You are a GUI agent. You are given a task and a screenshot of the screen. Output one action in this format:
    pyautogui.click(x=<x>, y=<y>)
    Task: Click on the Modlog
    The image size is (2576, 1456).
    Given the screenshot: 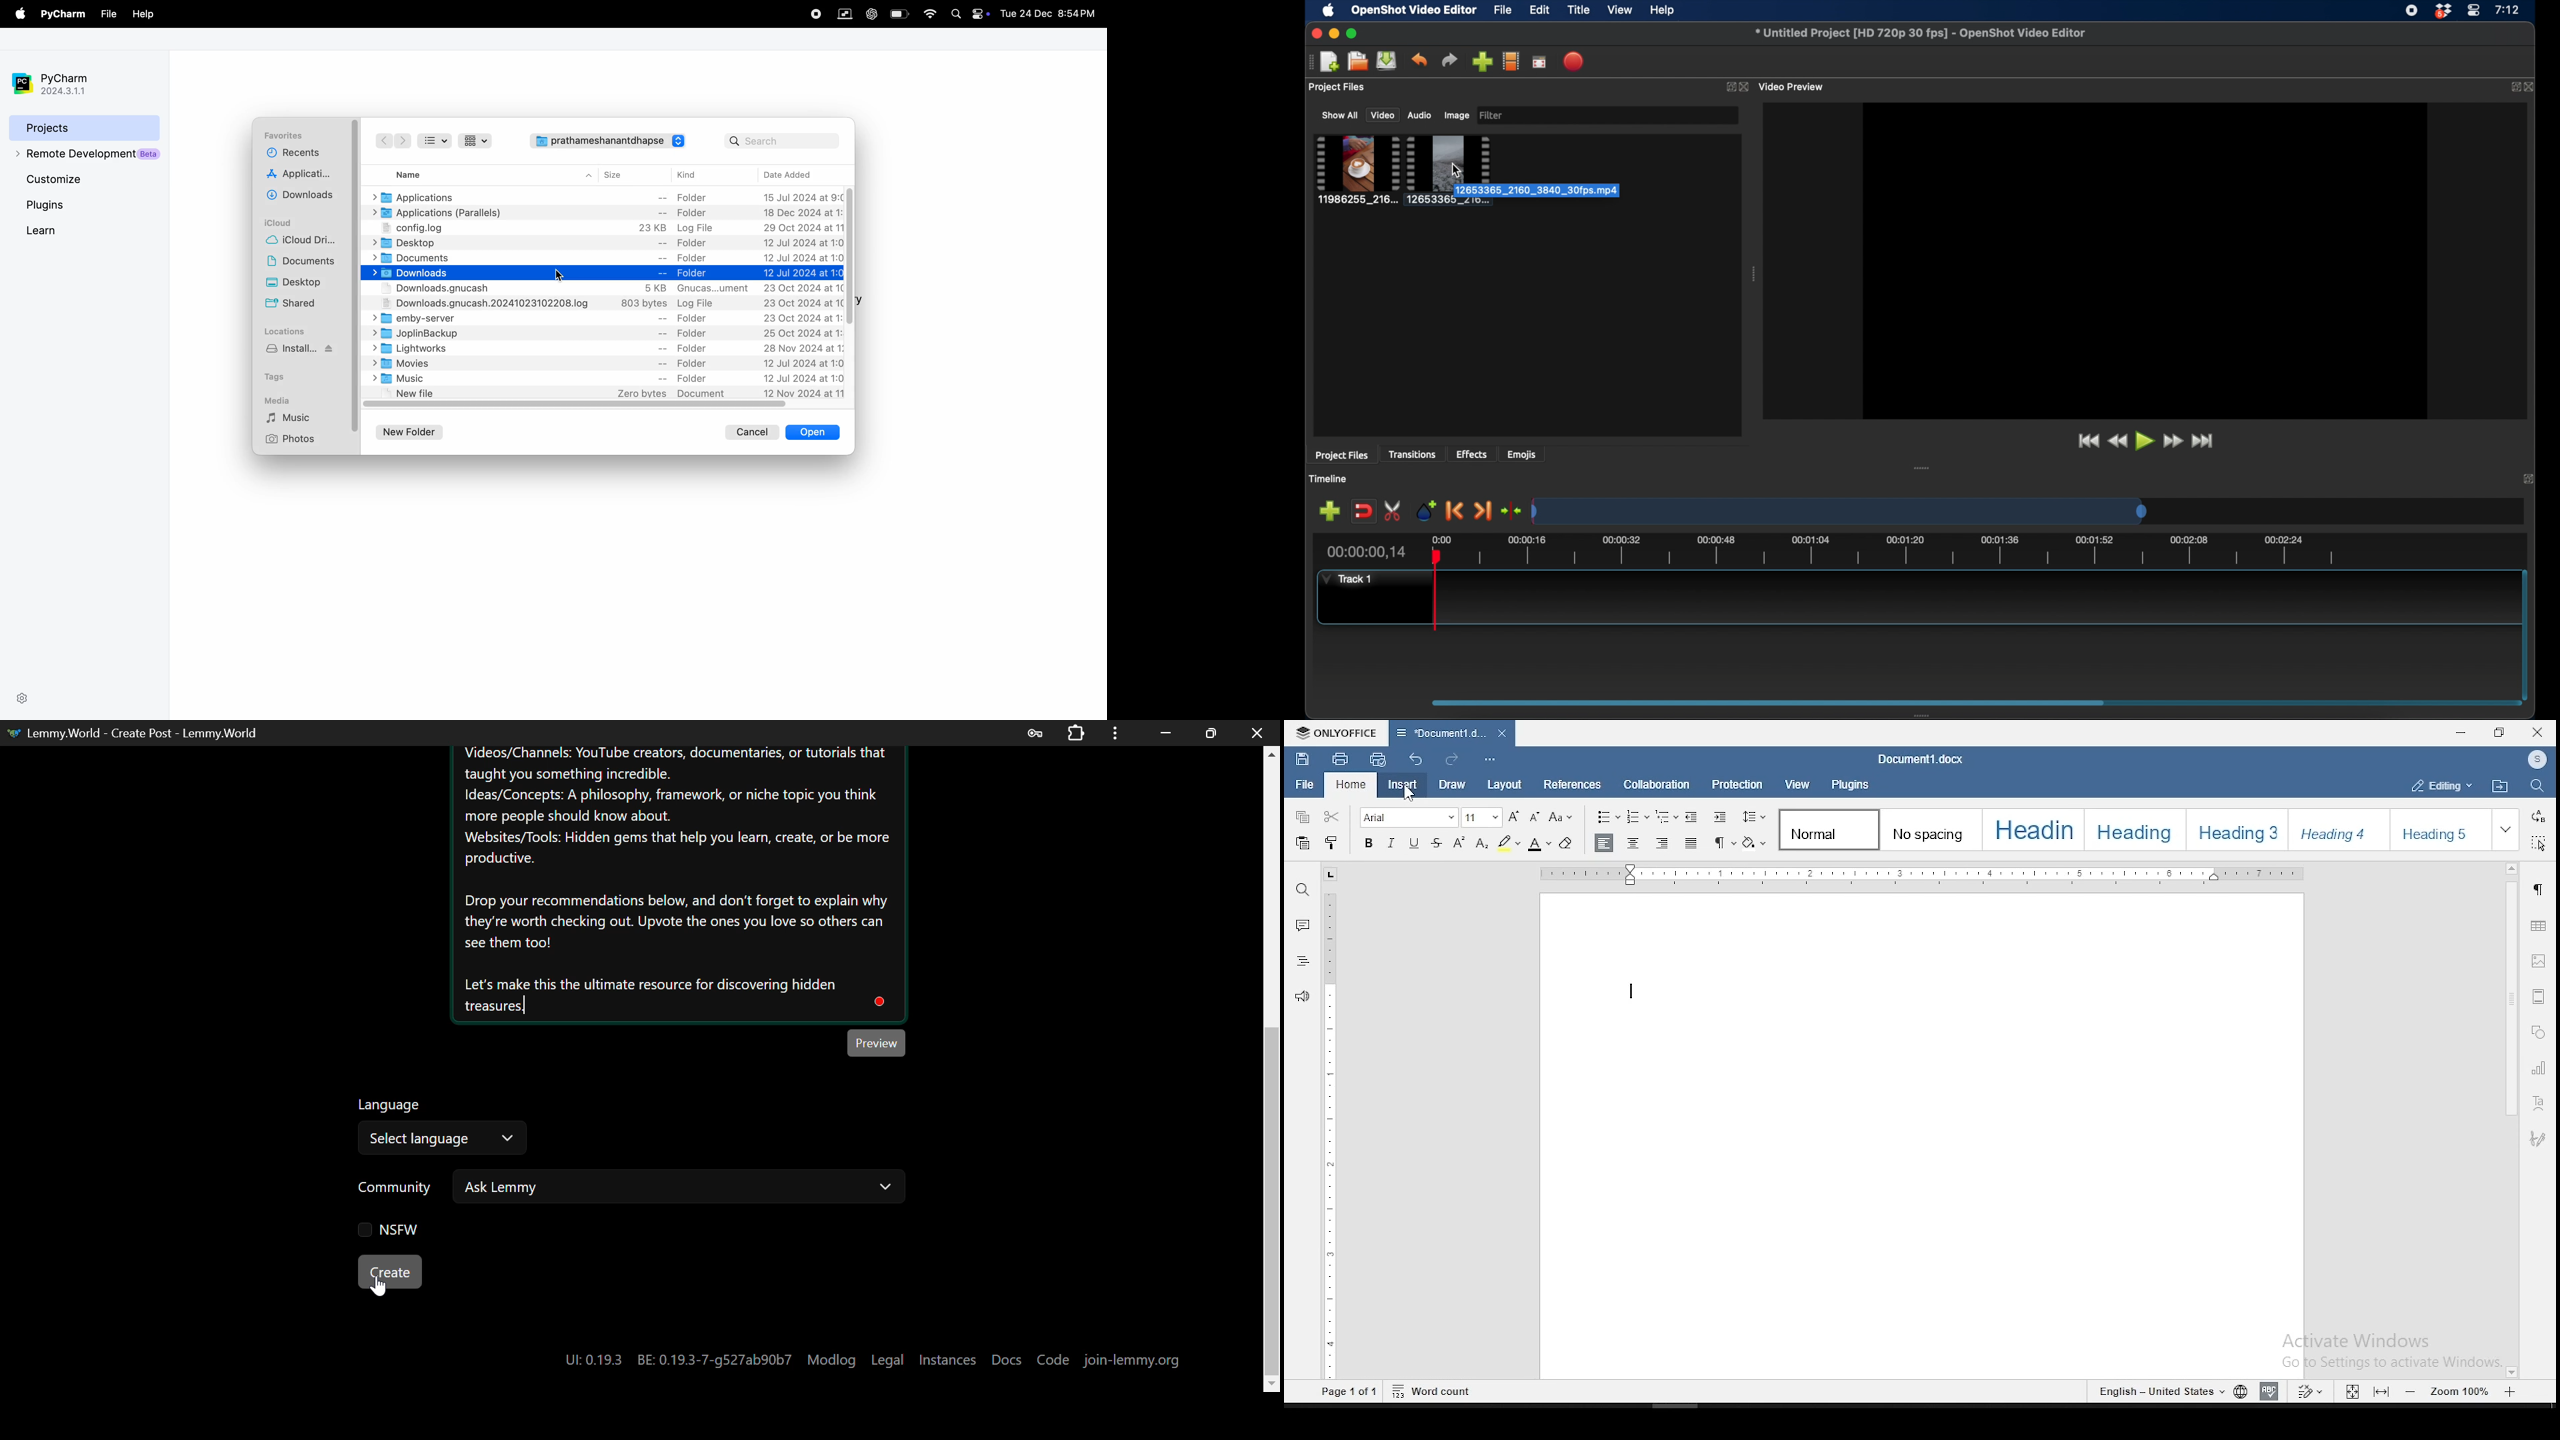 What is the action you would take?
    pyautogui.click(x=831, y=1360)
    